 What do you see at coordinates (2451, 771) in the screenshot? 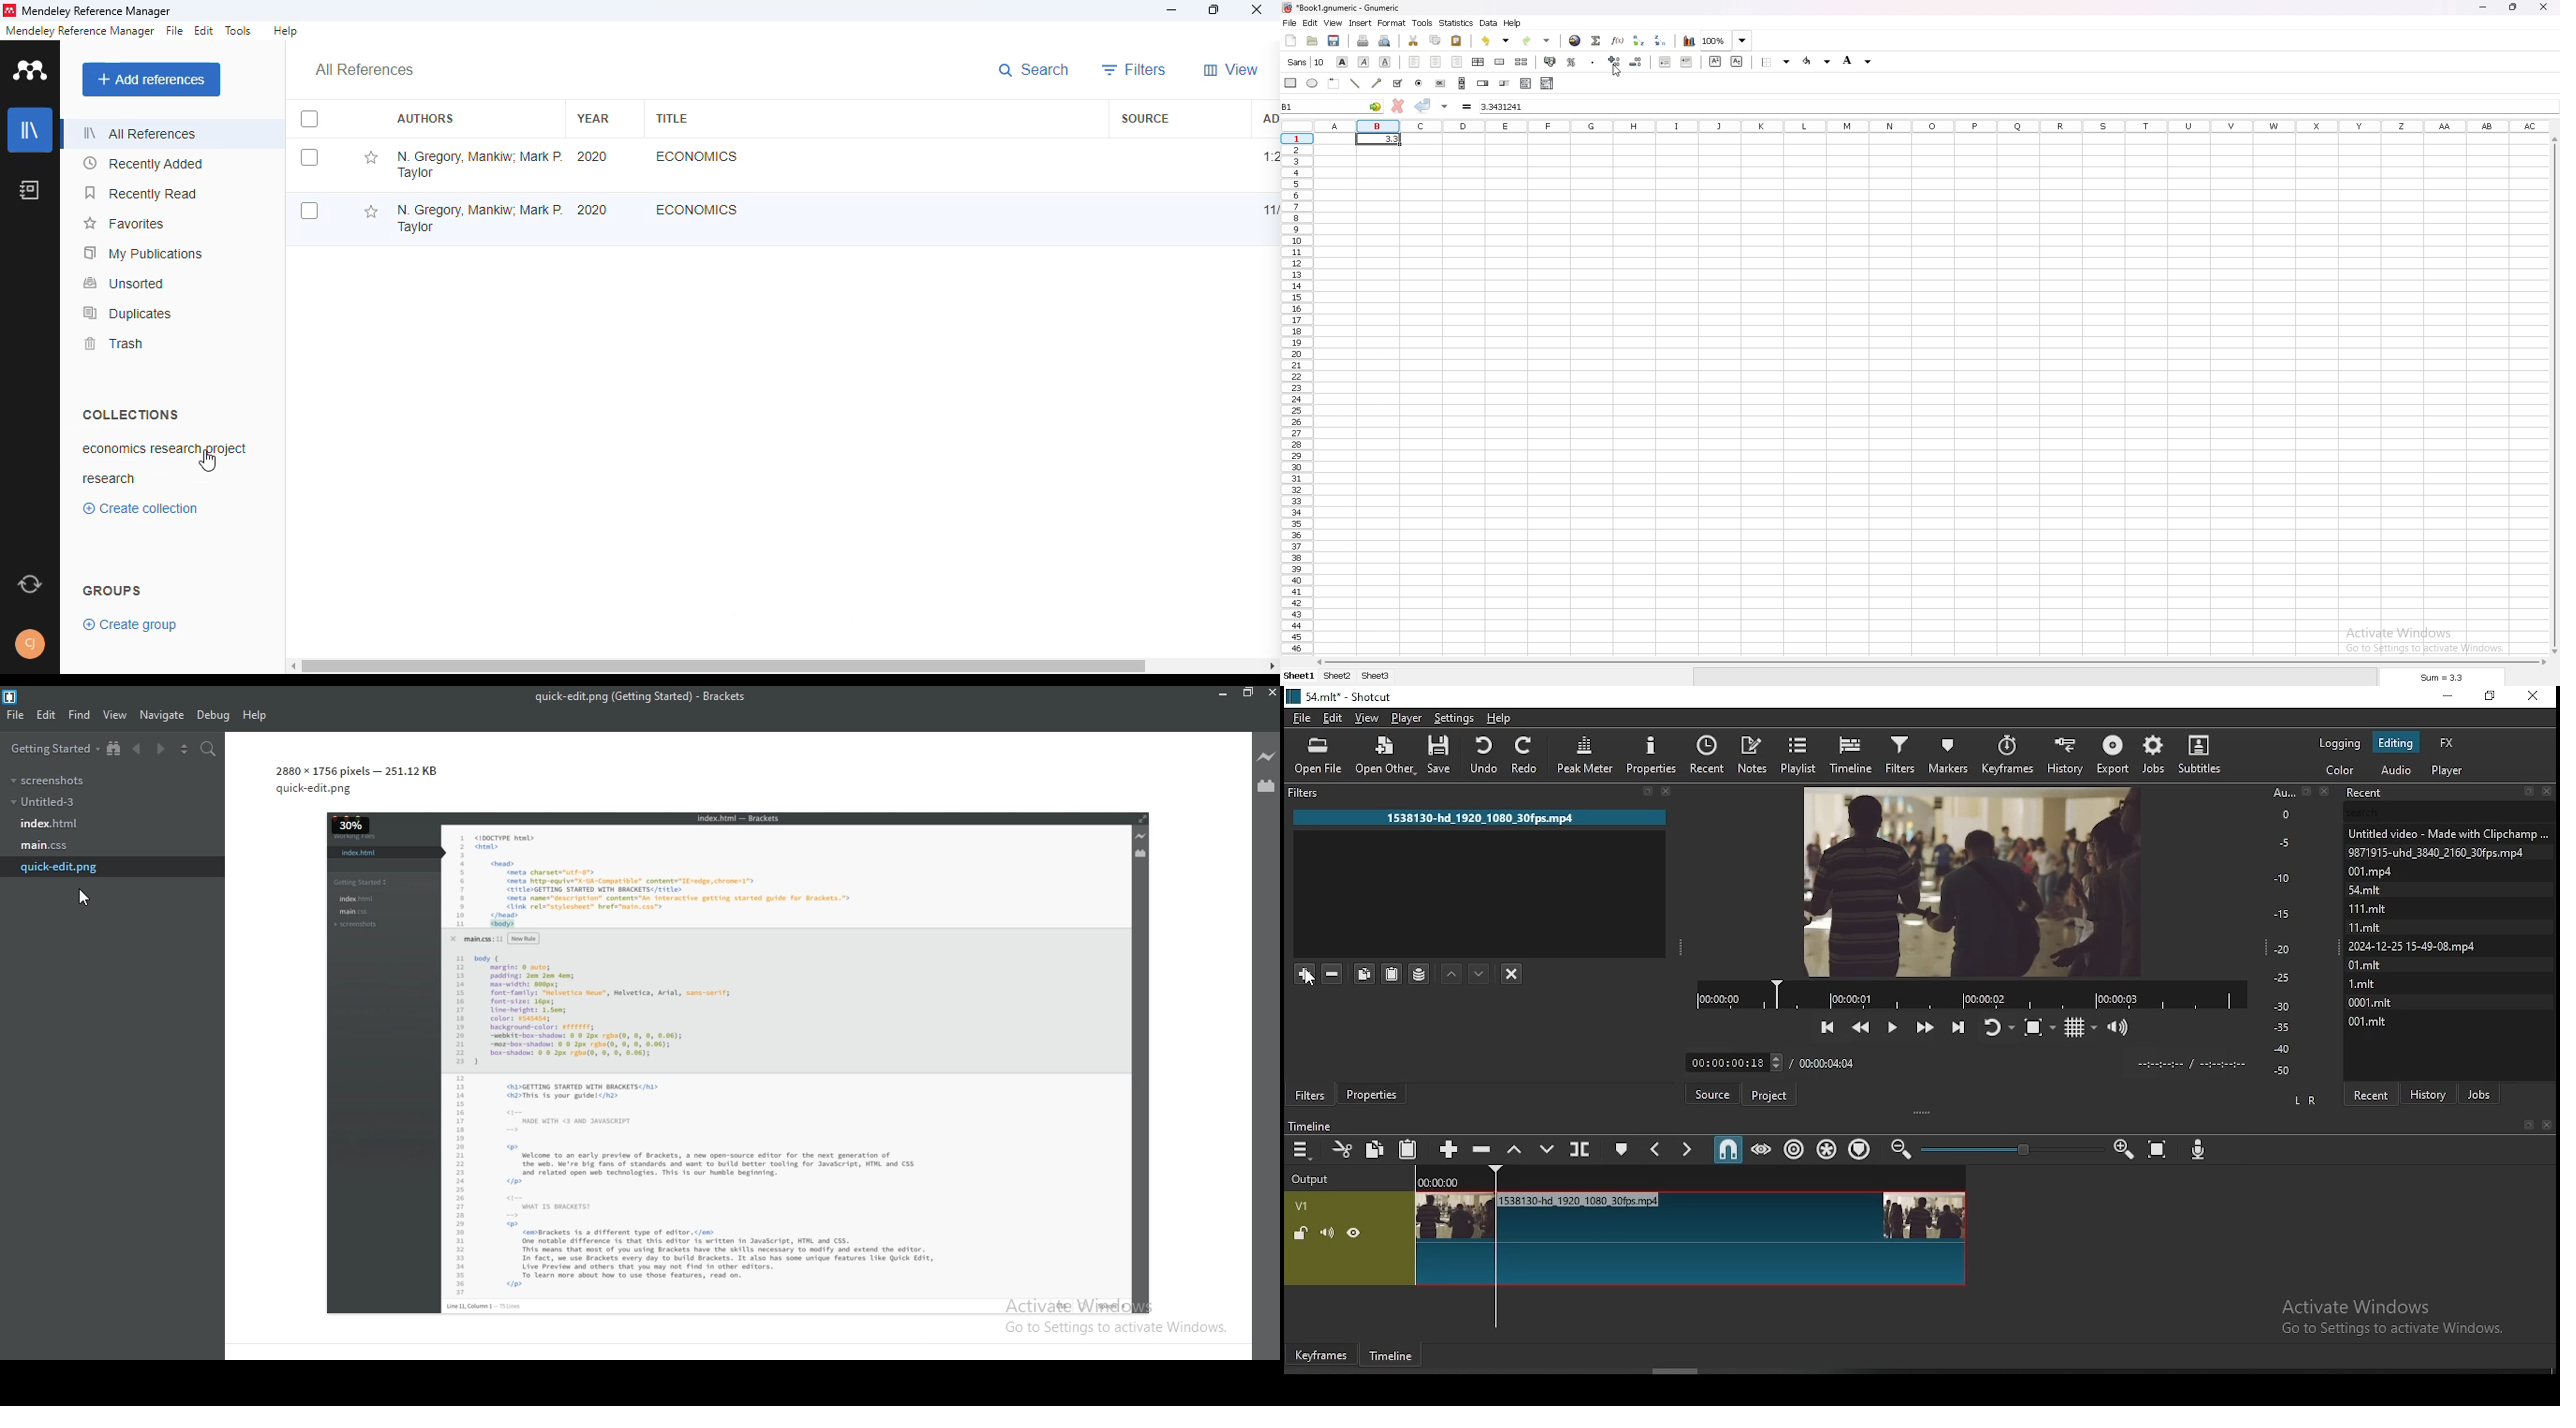
I see `audio` at bounding box center [2451, 771].